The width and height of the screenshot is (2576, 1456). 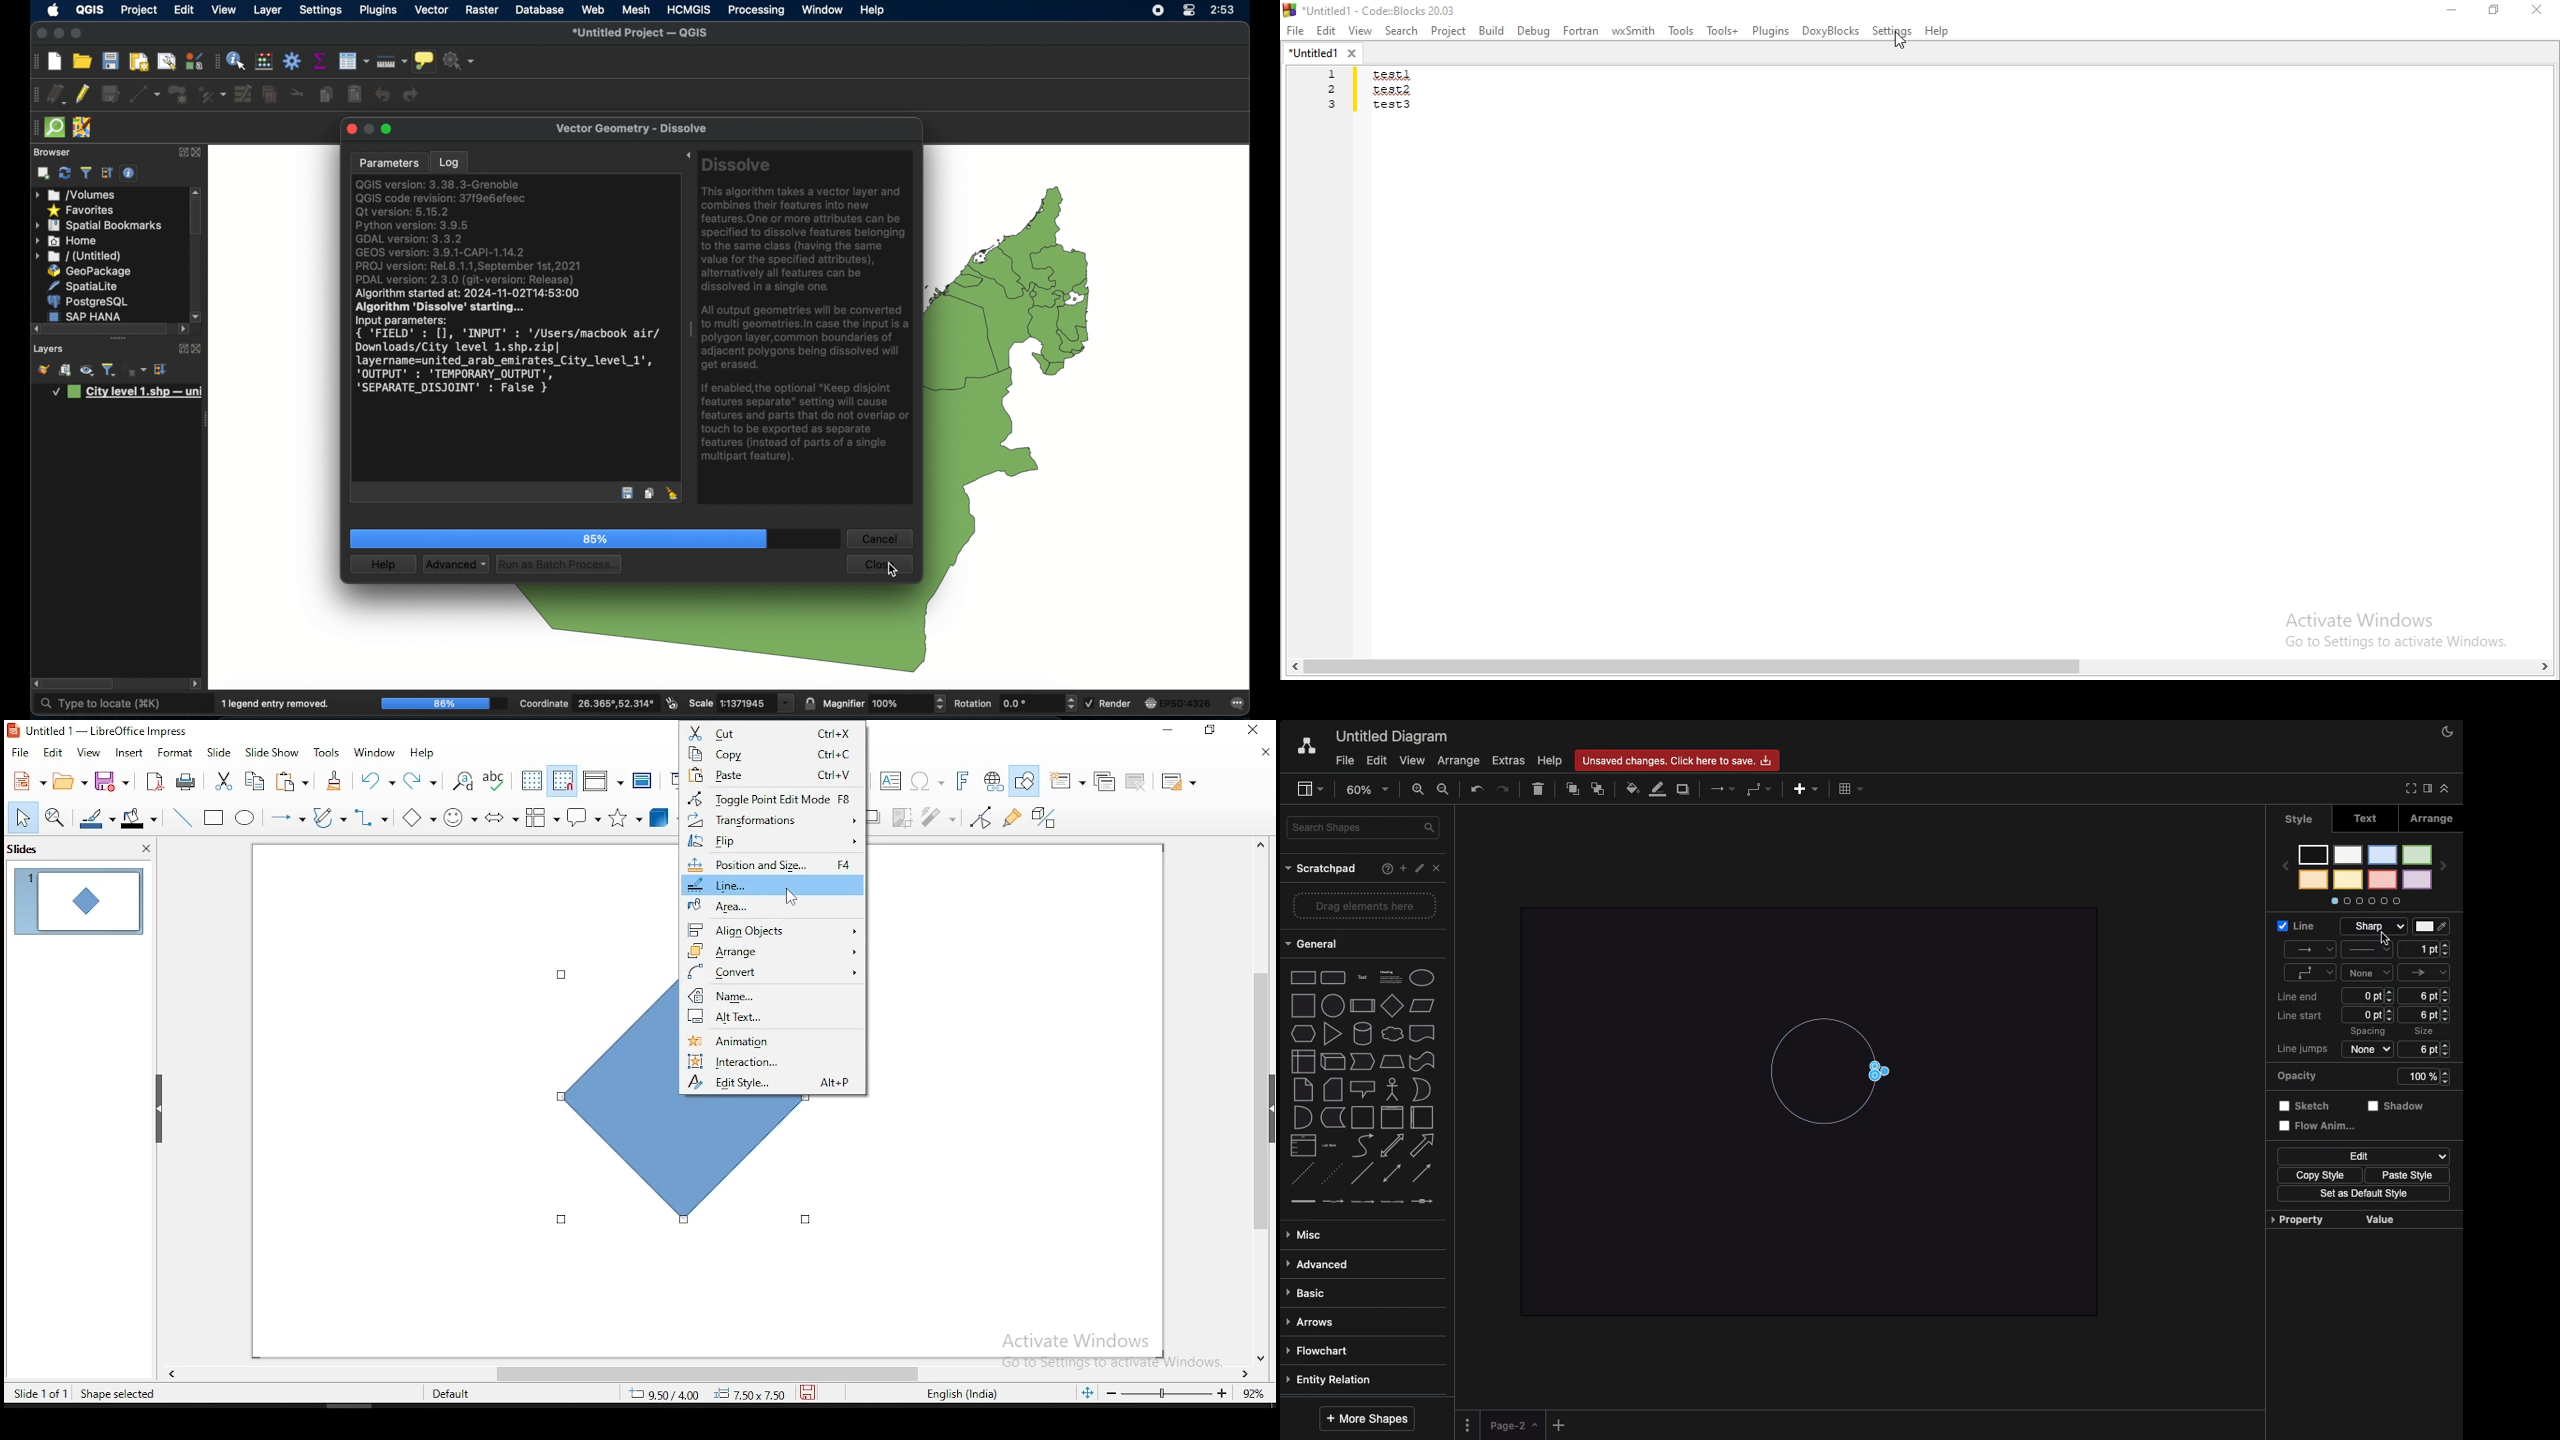 I want to click on Line end, so click(x=2298, y=996).